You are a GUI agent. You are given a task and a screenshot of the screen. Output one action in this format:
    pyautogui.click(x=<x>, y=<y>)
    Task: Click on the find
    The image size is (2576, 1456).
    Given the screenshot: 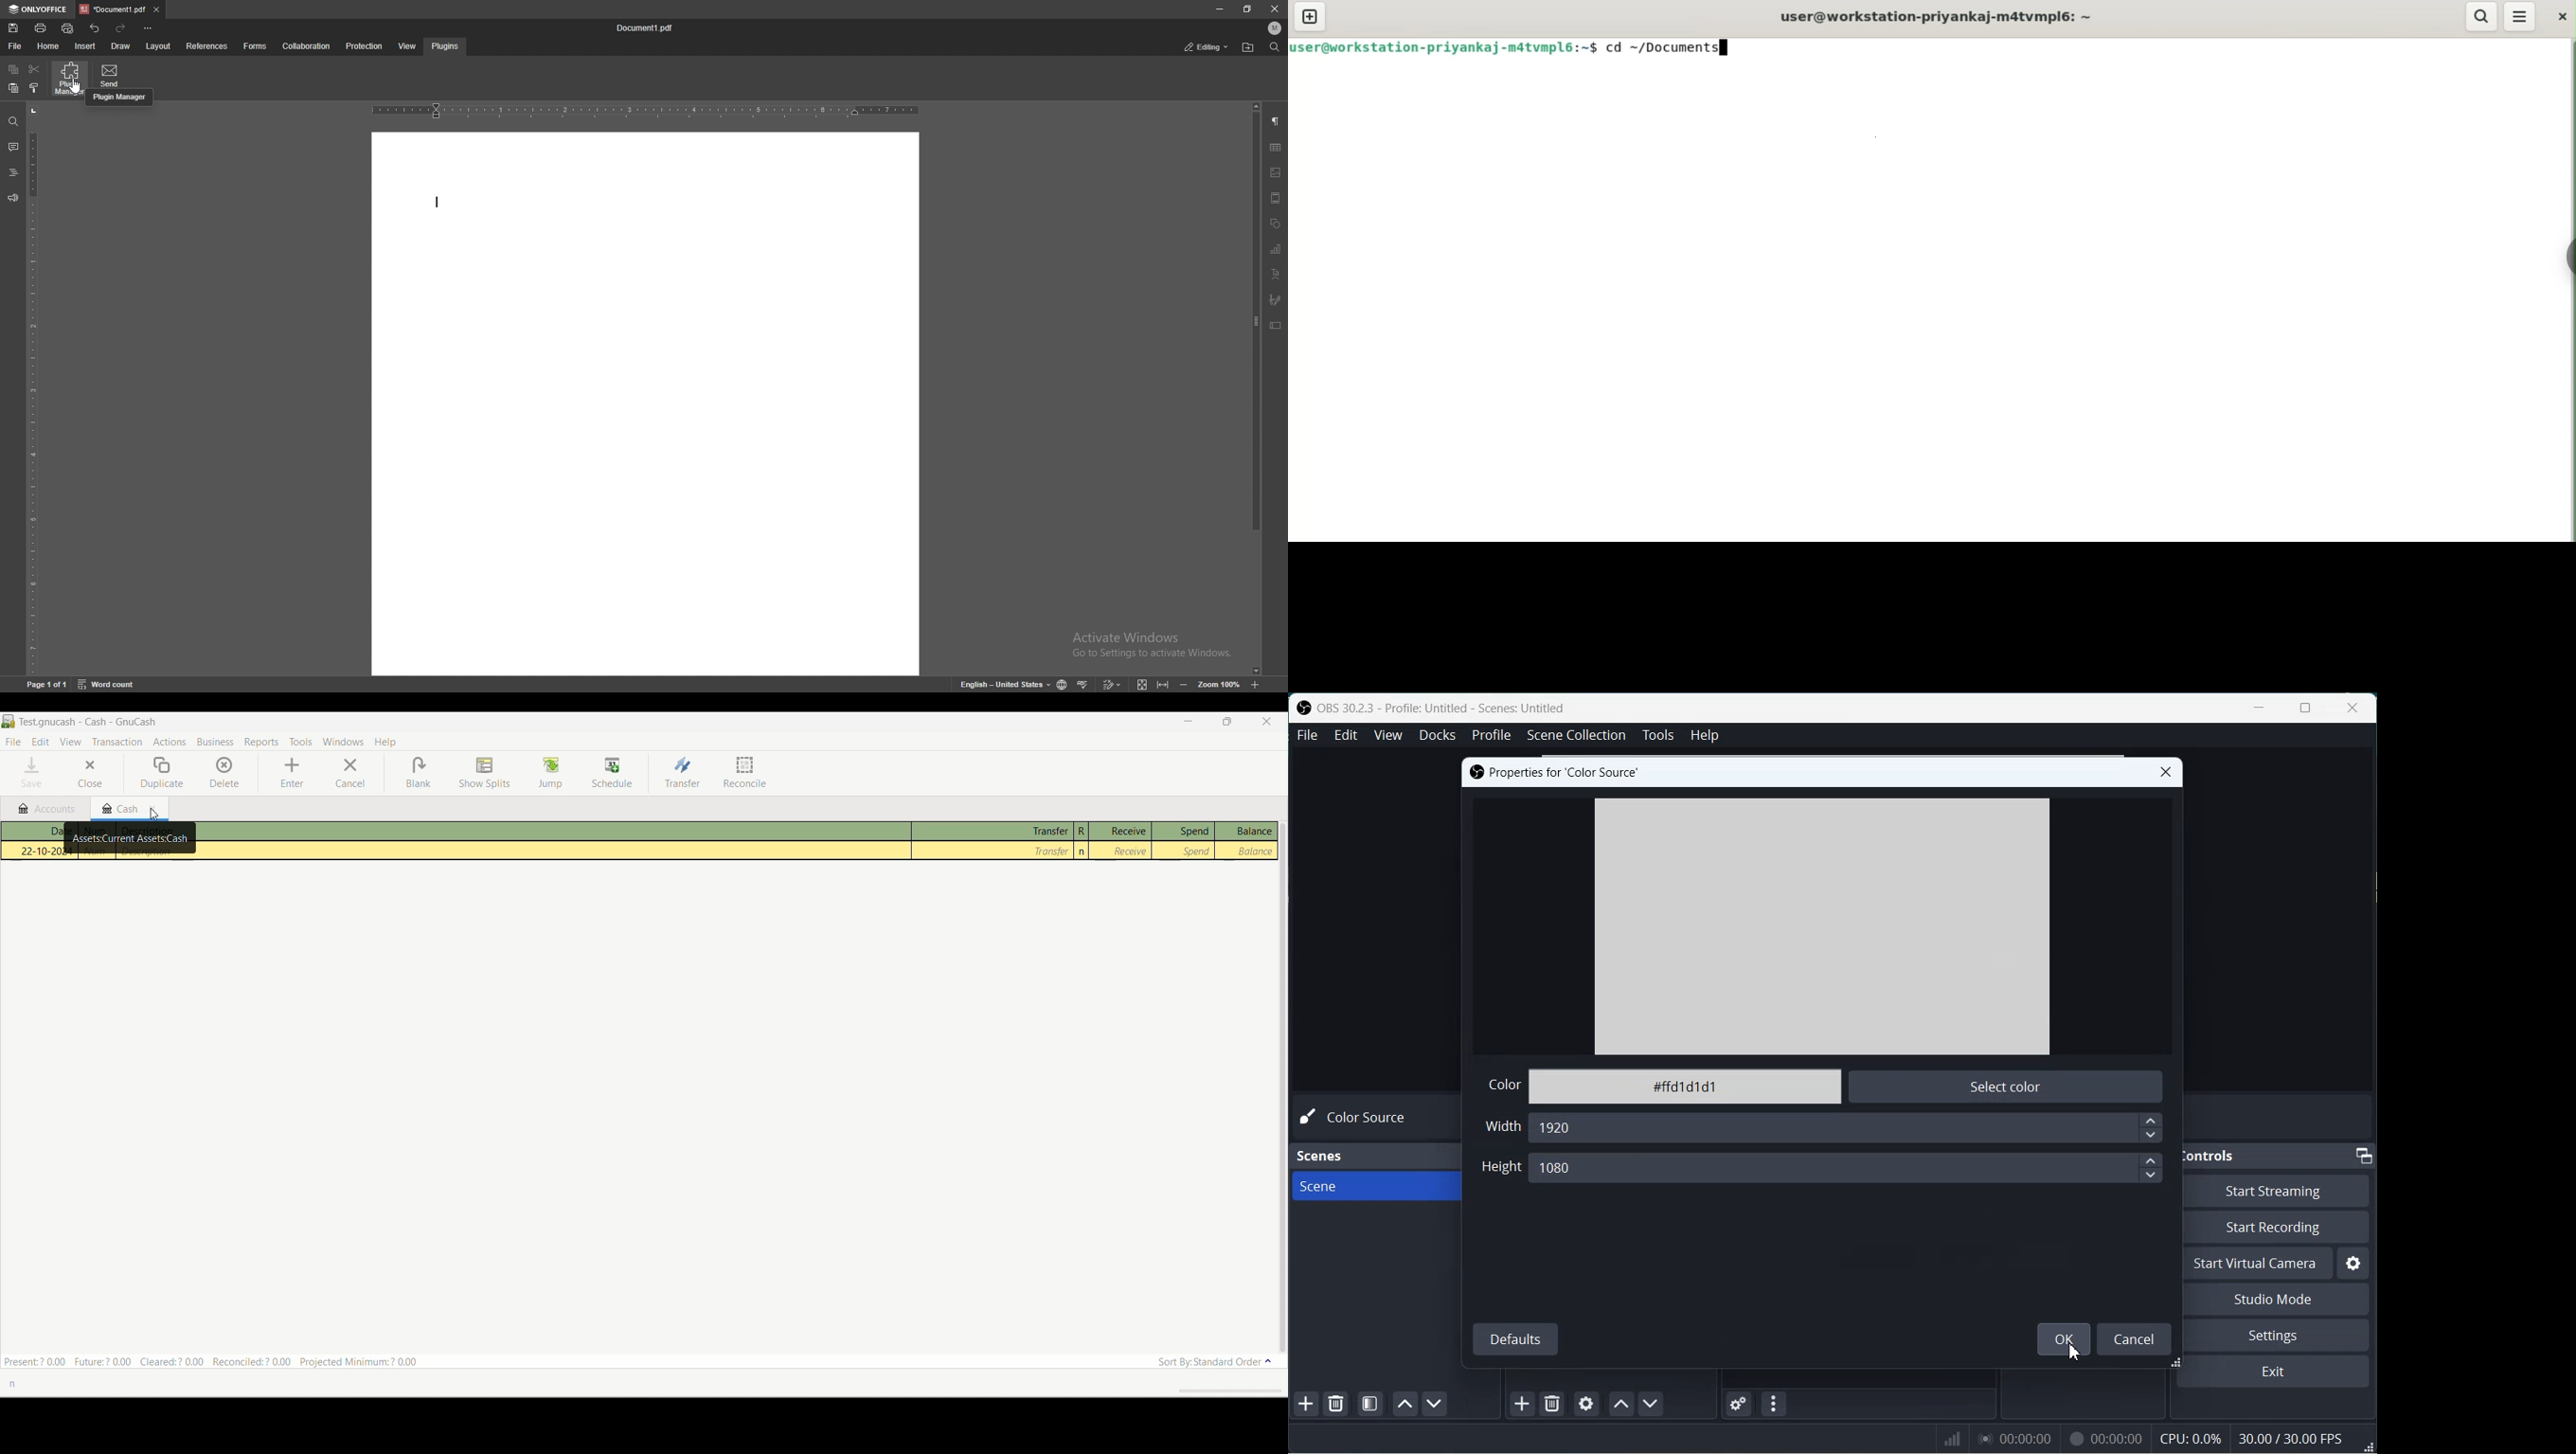 What is the action you would take?
    pyautogui.click(x=13, y=122)
    